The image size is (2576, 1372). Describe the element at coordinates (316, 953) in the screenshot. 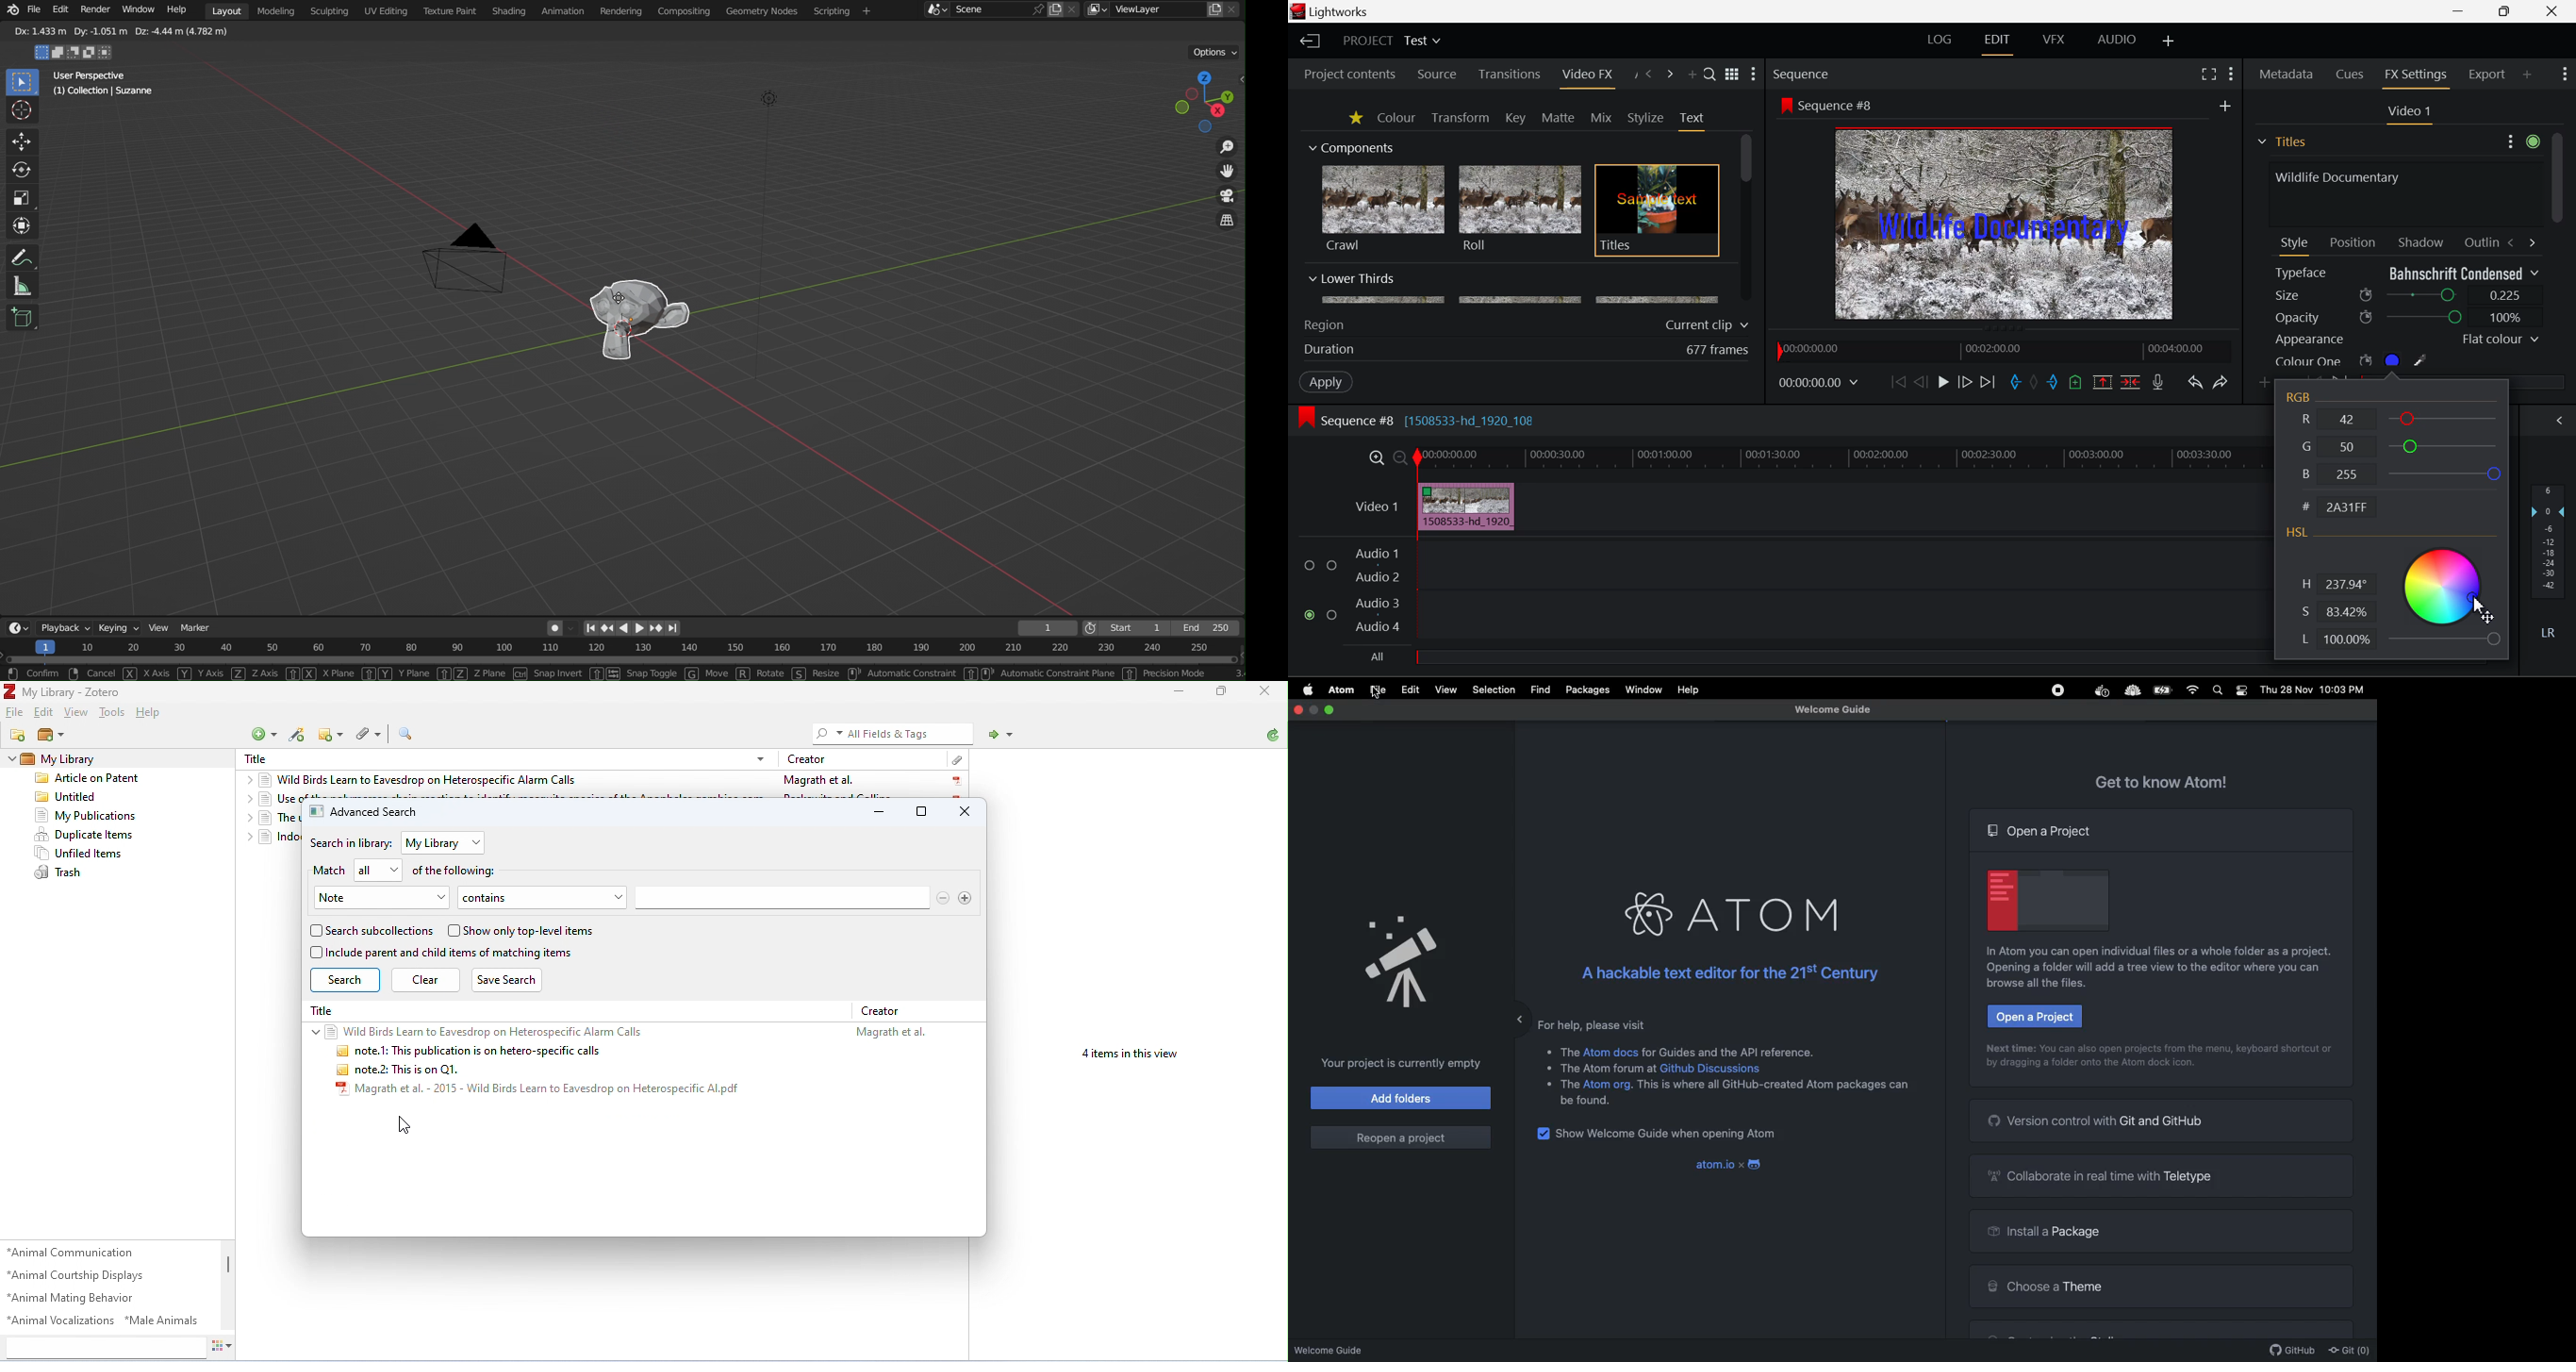

I see `checkbox` at that location.